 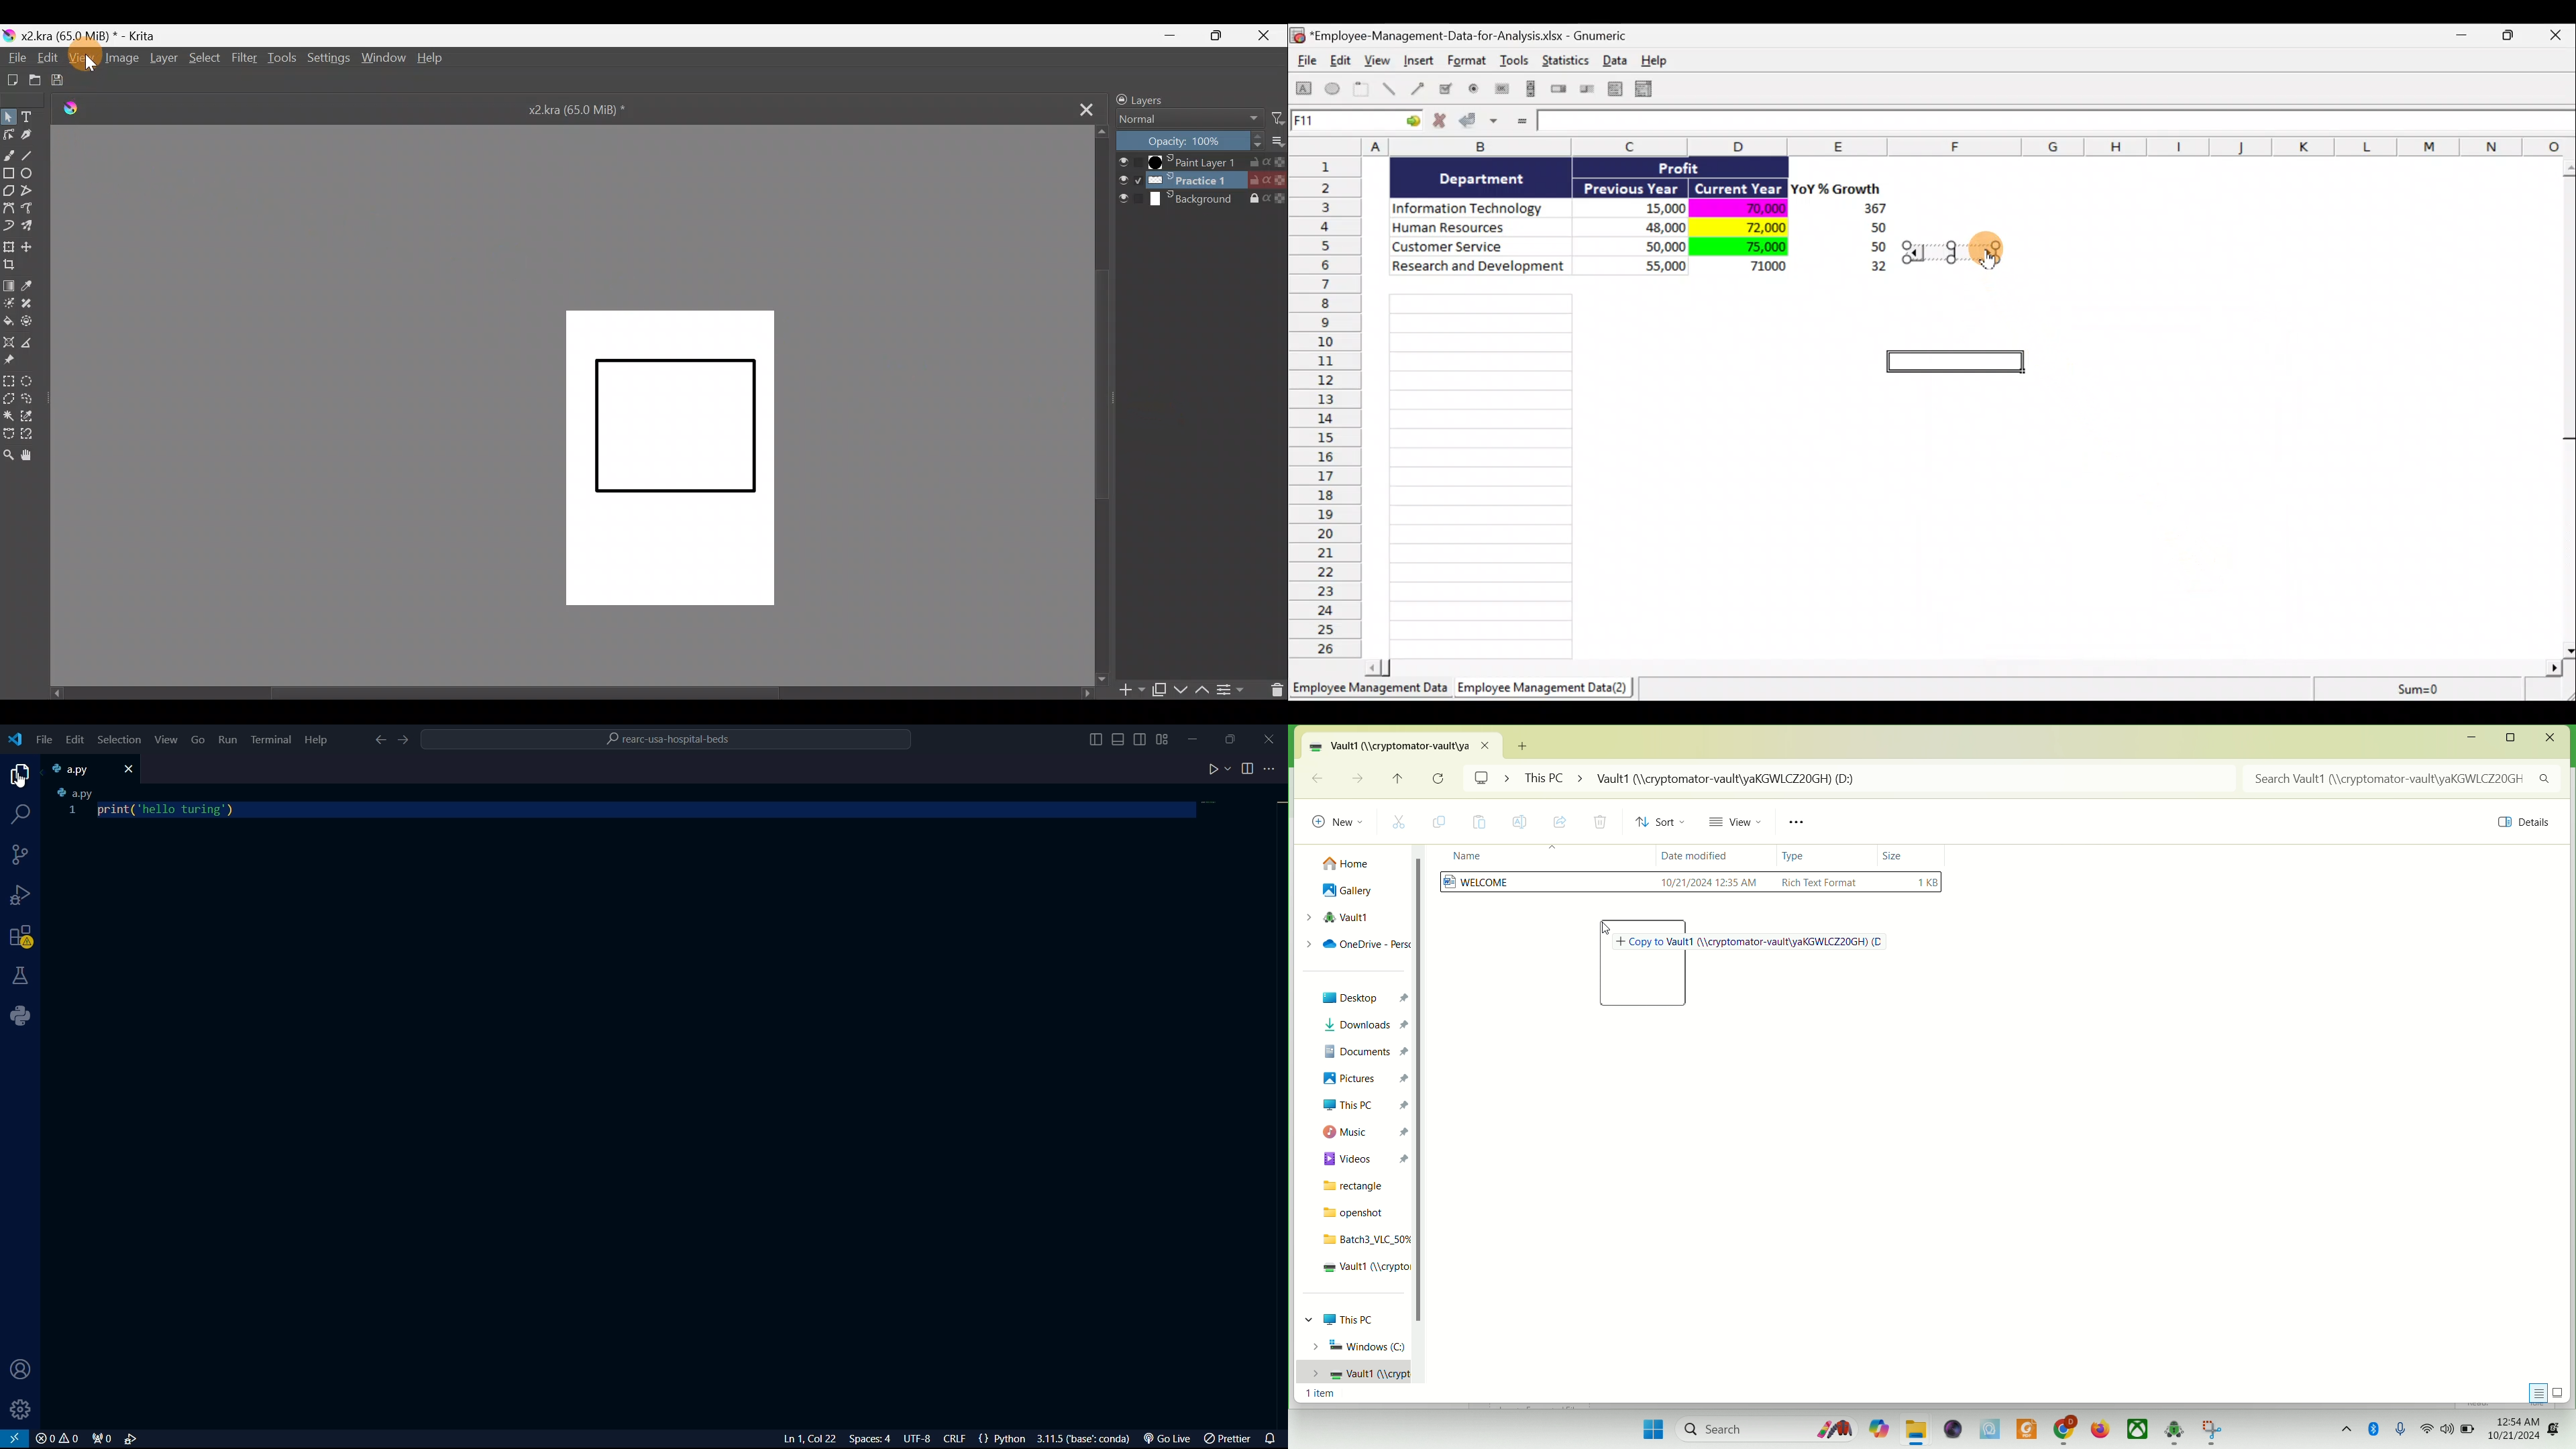 What do you see at coordinates (11, 303) in the screenshot?
I see `Colourise mask tool` at bounding box center [11, 303].